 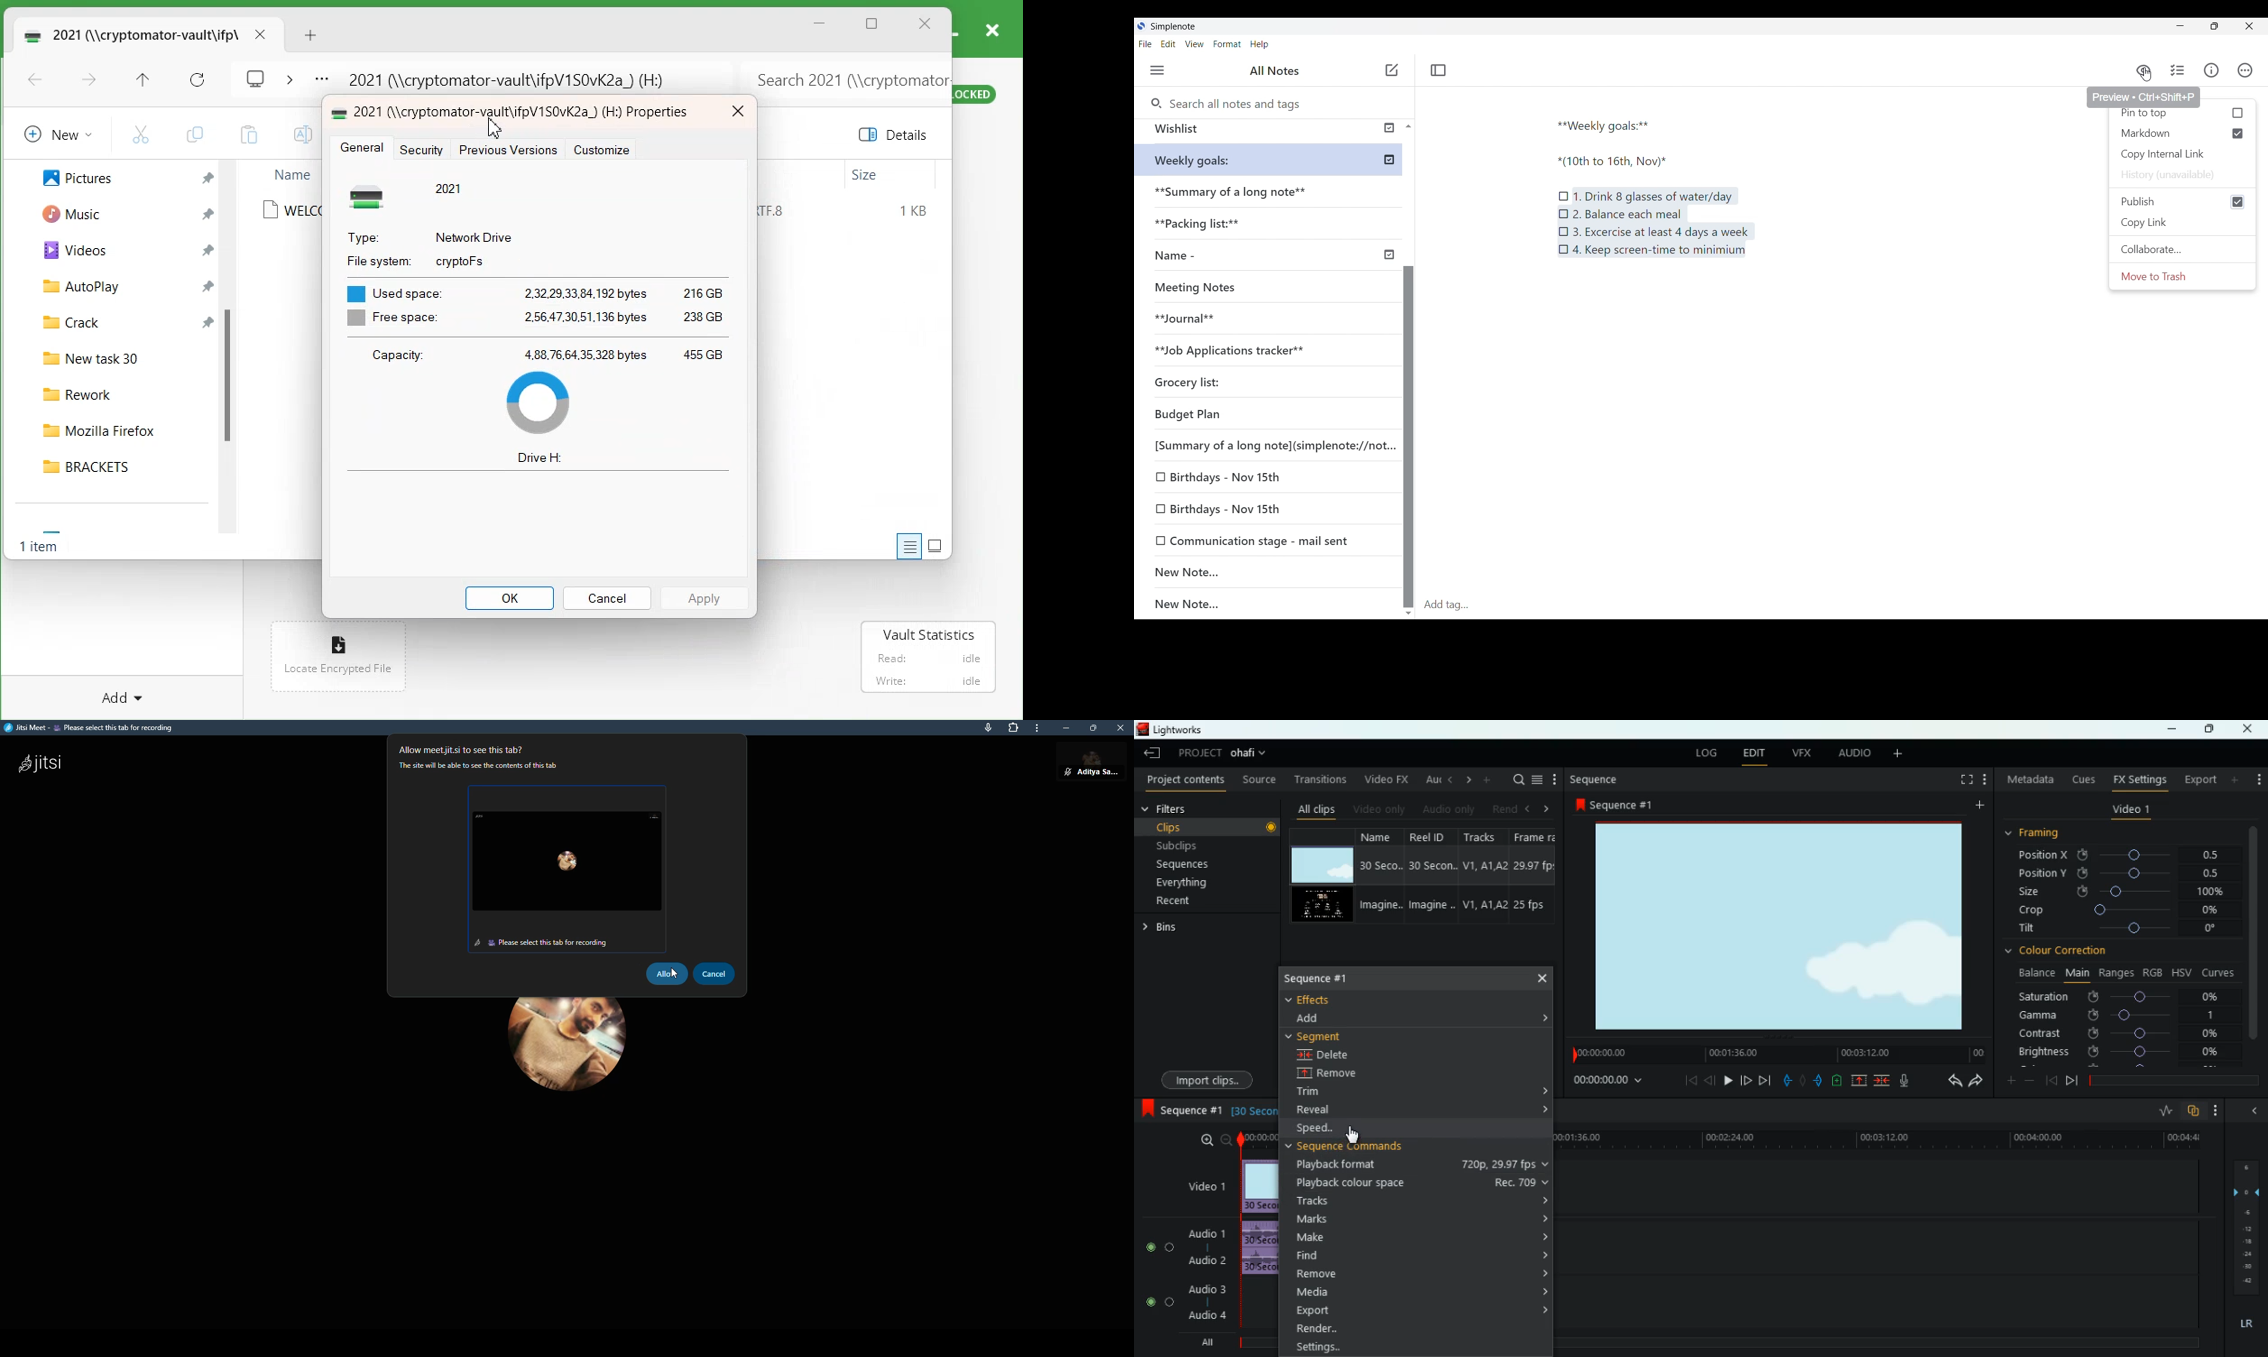 I want to click on pull, so click(x=1786, y=1080).